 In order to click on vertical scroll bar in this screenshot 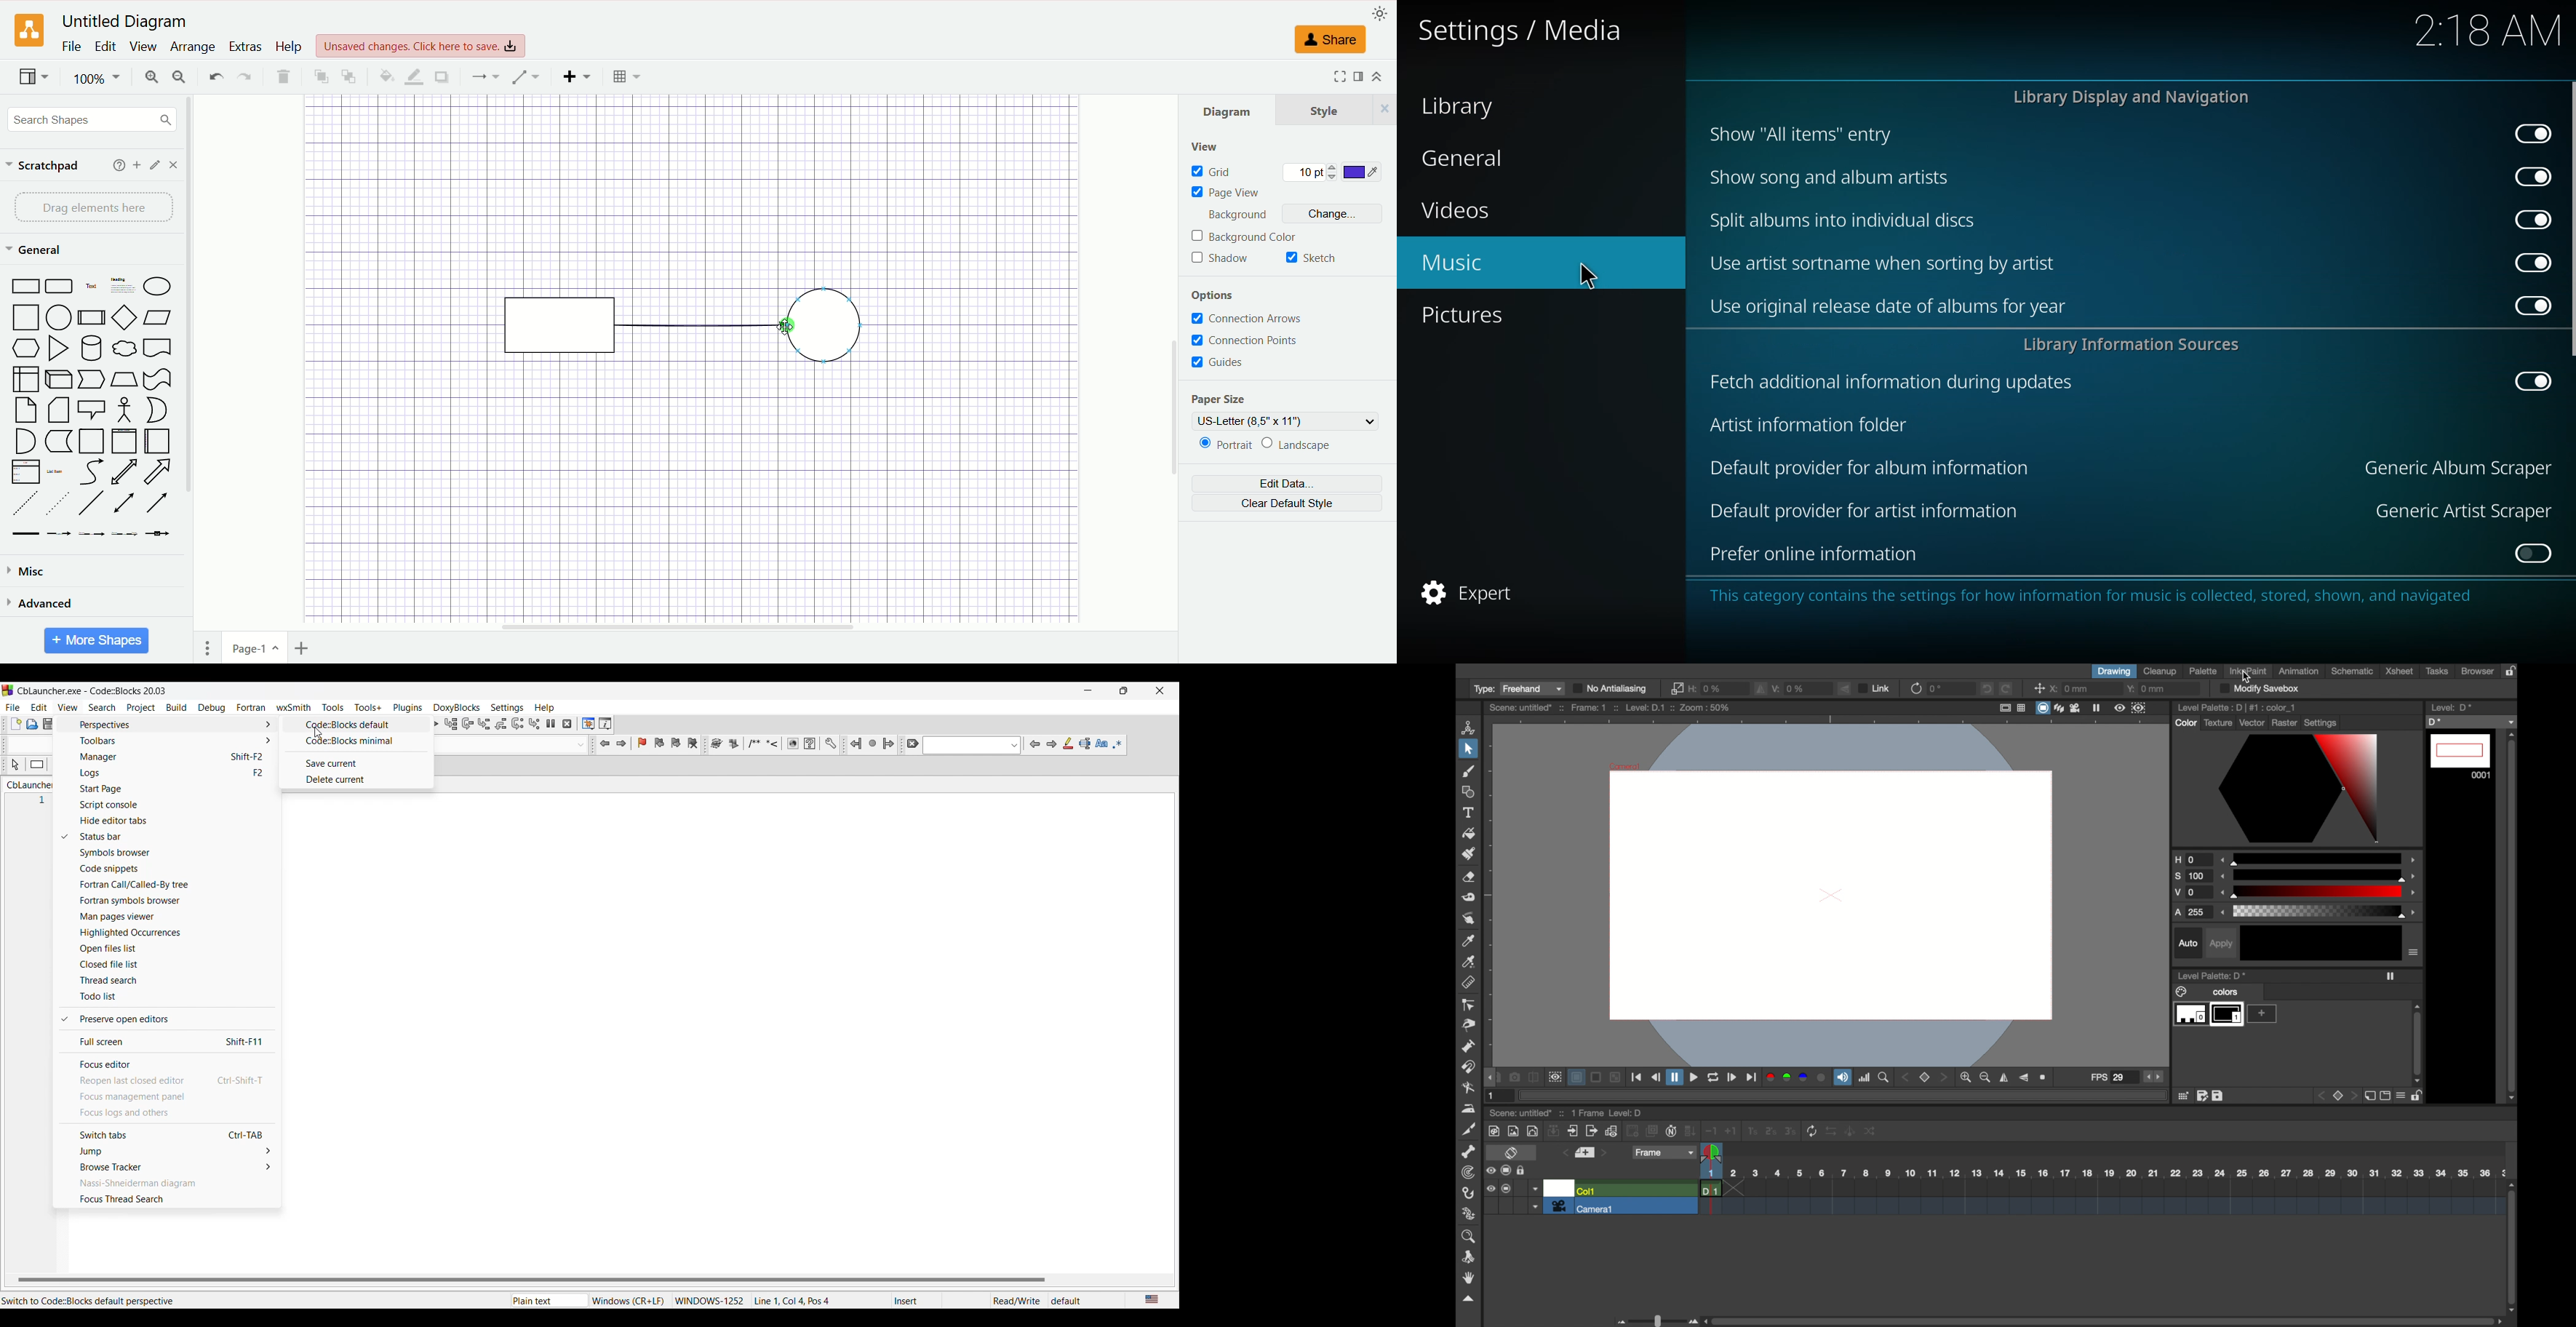, I will do `click(187, 379)`.